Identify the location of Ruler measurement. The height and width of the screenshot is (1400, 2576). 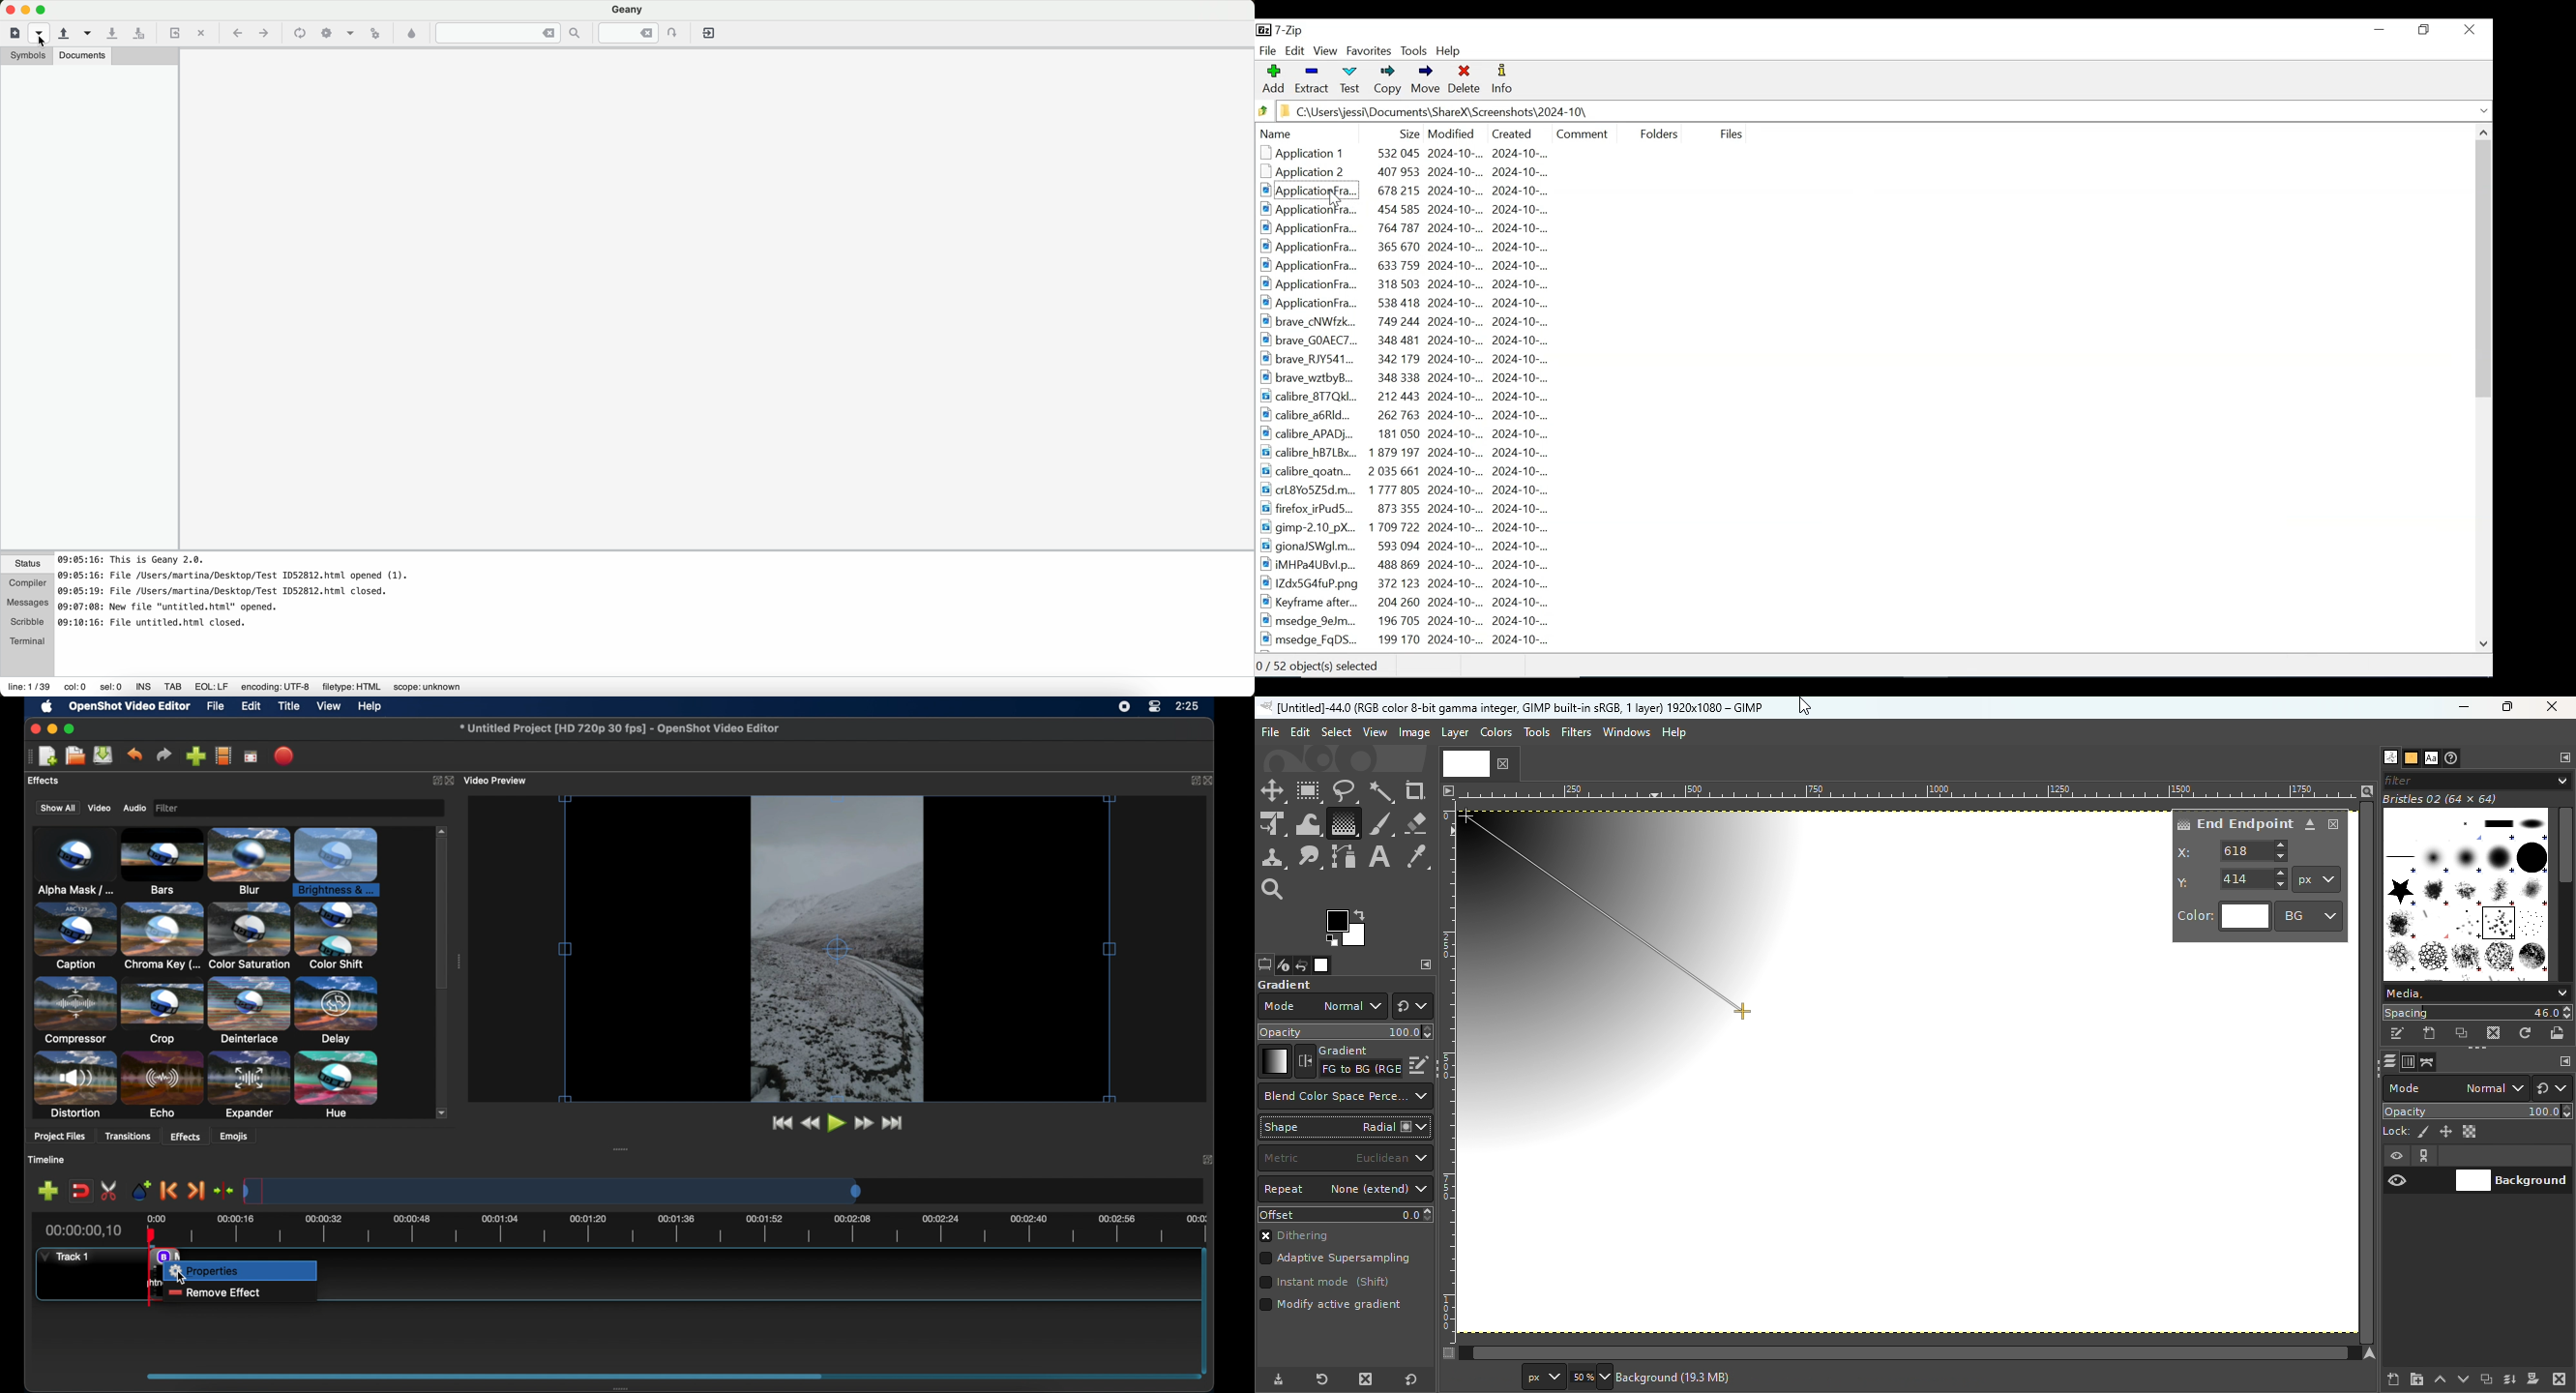
(2317, 879).